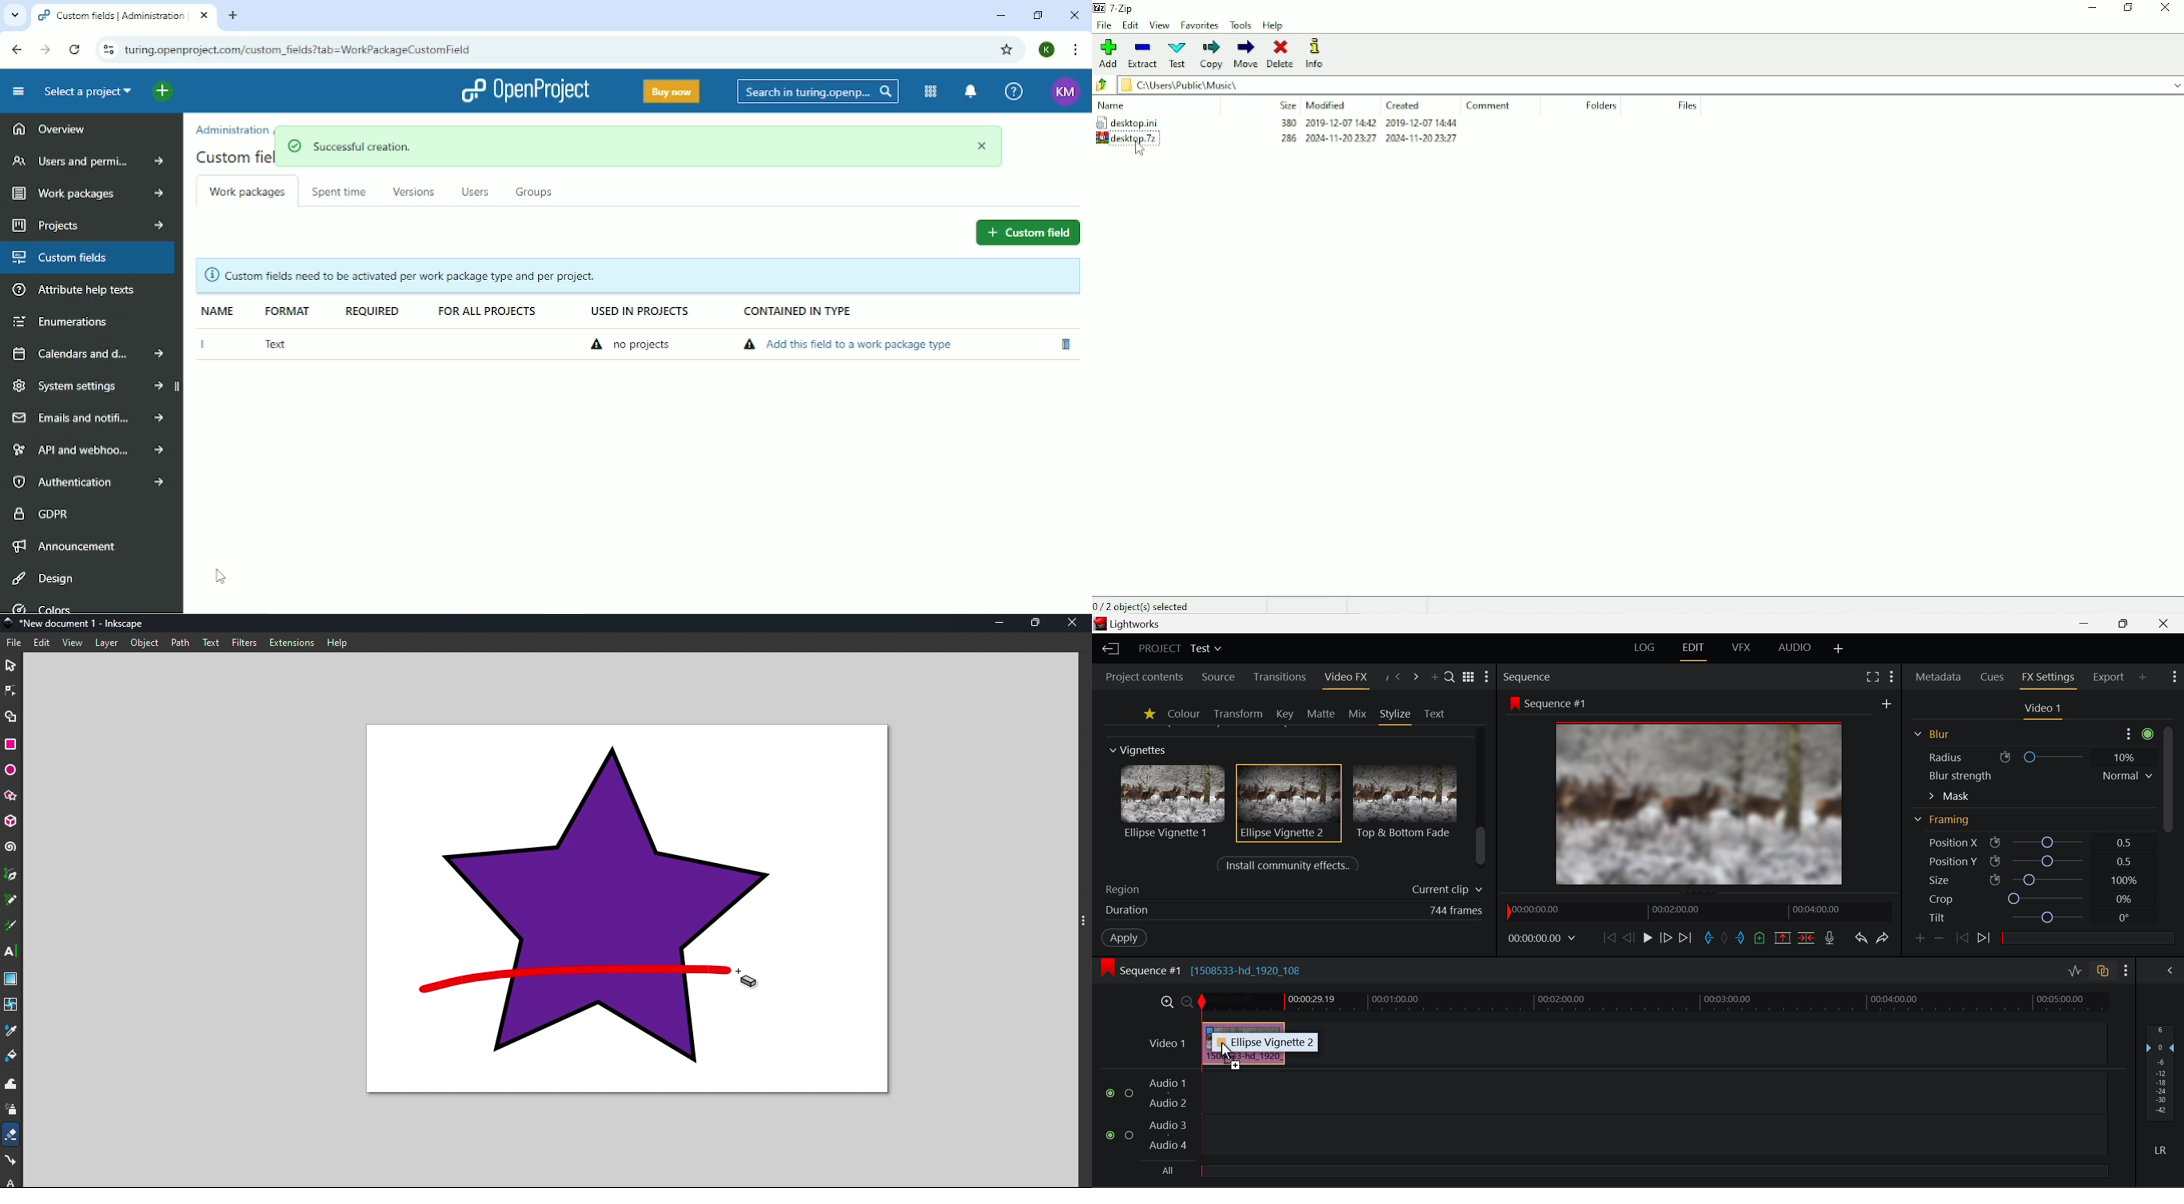 This screenshot has width=2184, height=1204. I want to click on AUDIO Layout, so click(1794, 648).